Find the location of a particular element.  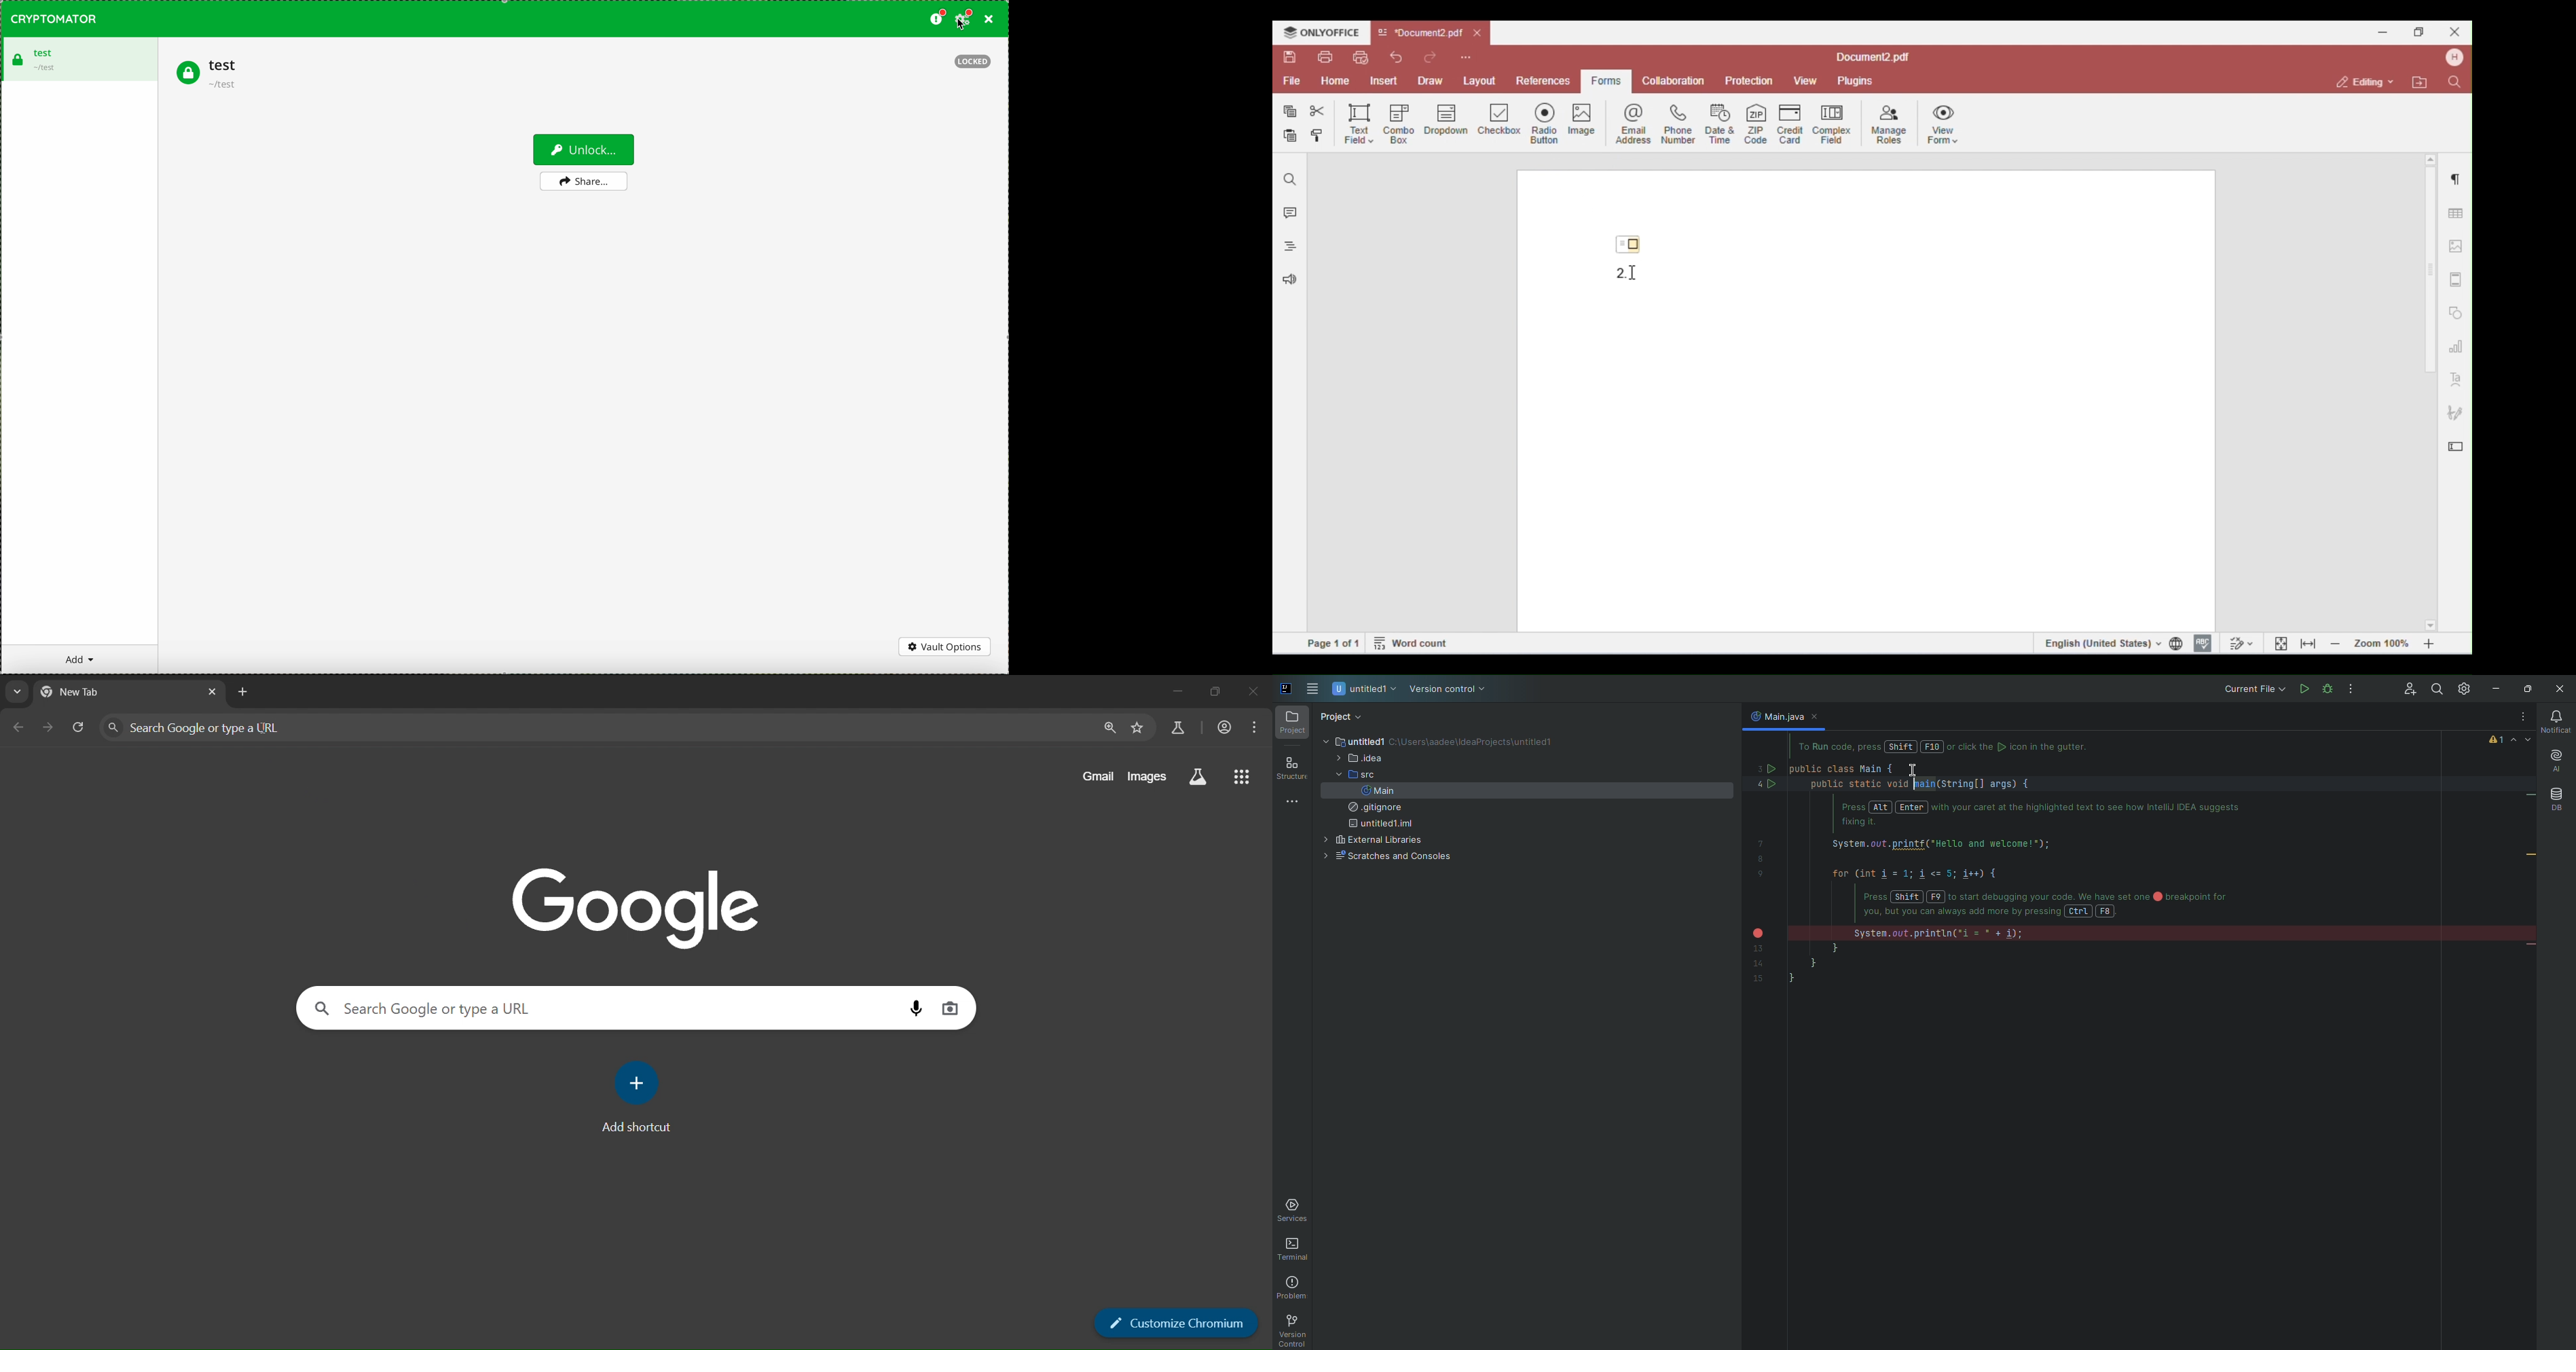

current tab is located at coordinates (109, 694).